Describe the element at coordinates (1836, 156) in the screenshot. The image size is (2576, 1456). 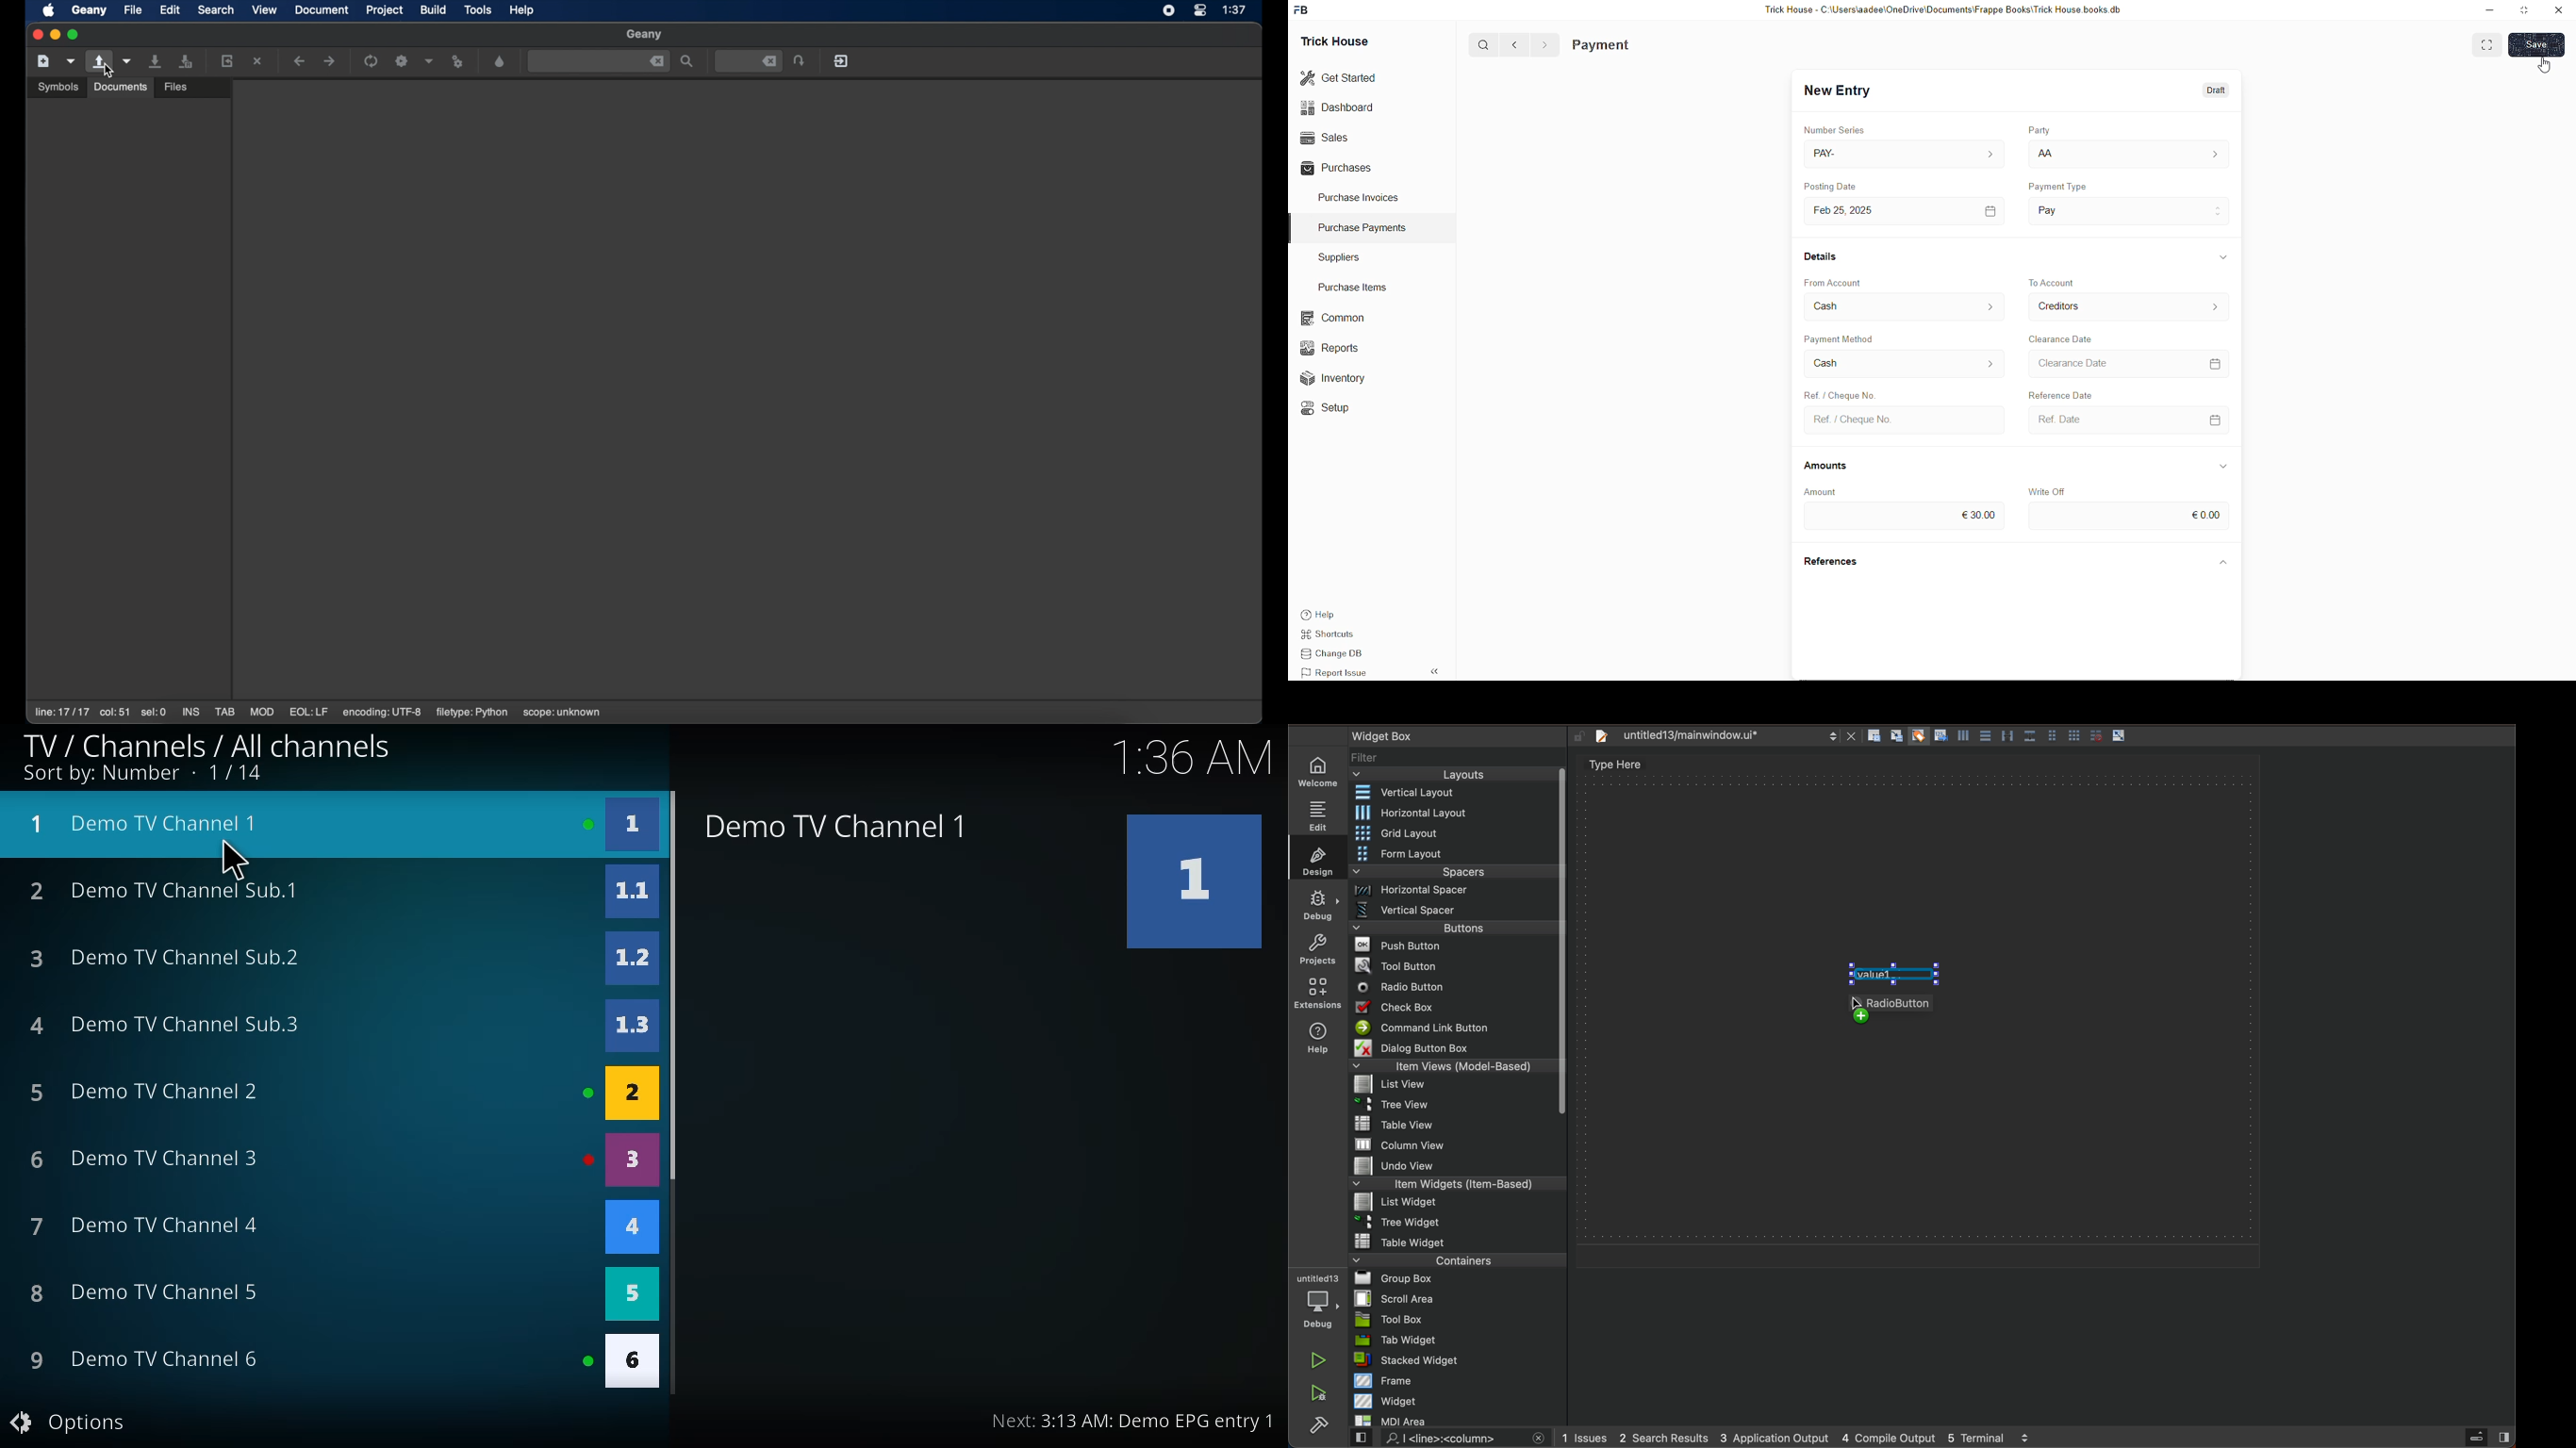
I see `PAY-` at that location.